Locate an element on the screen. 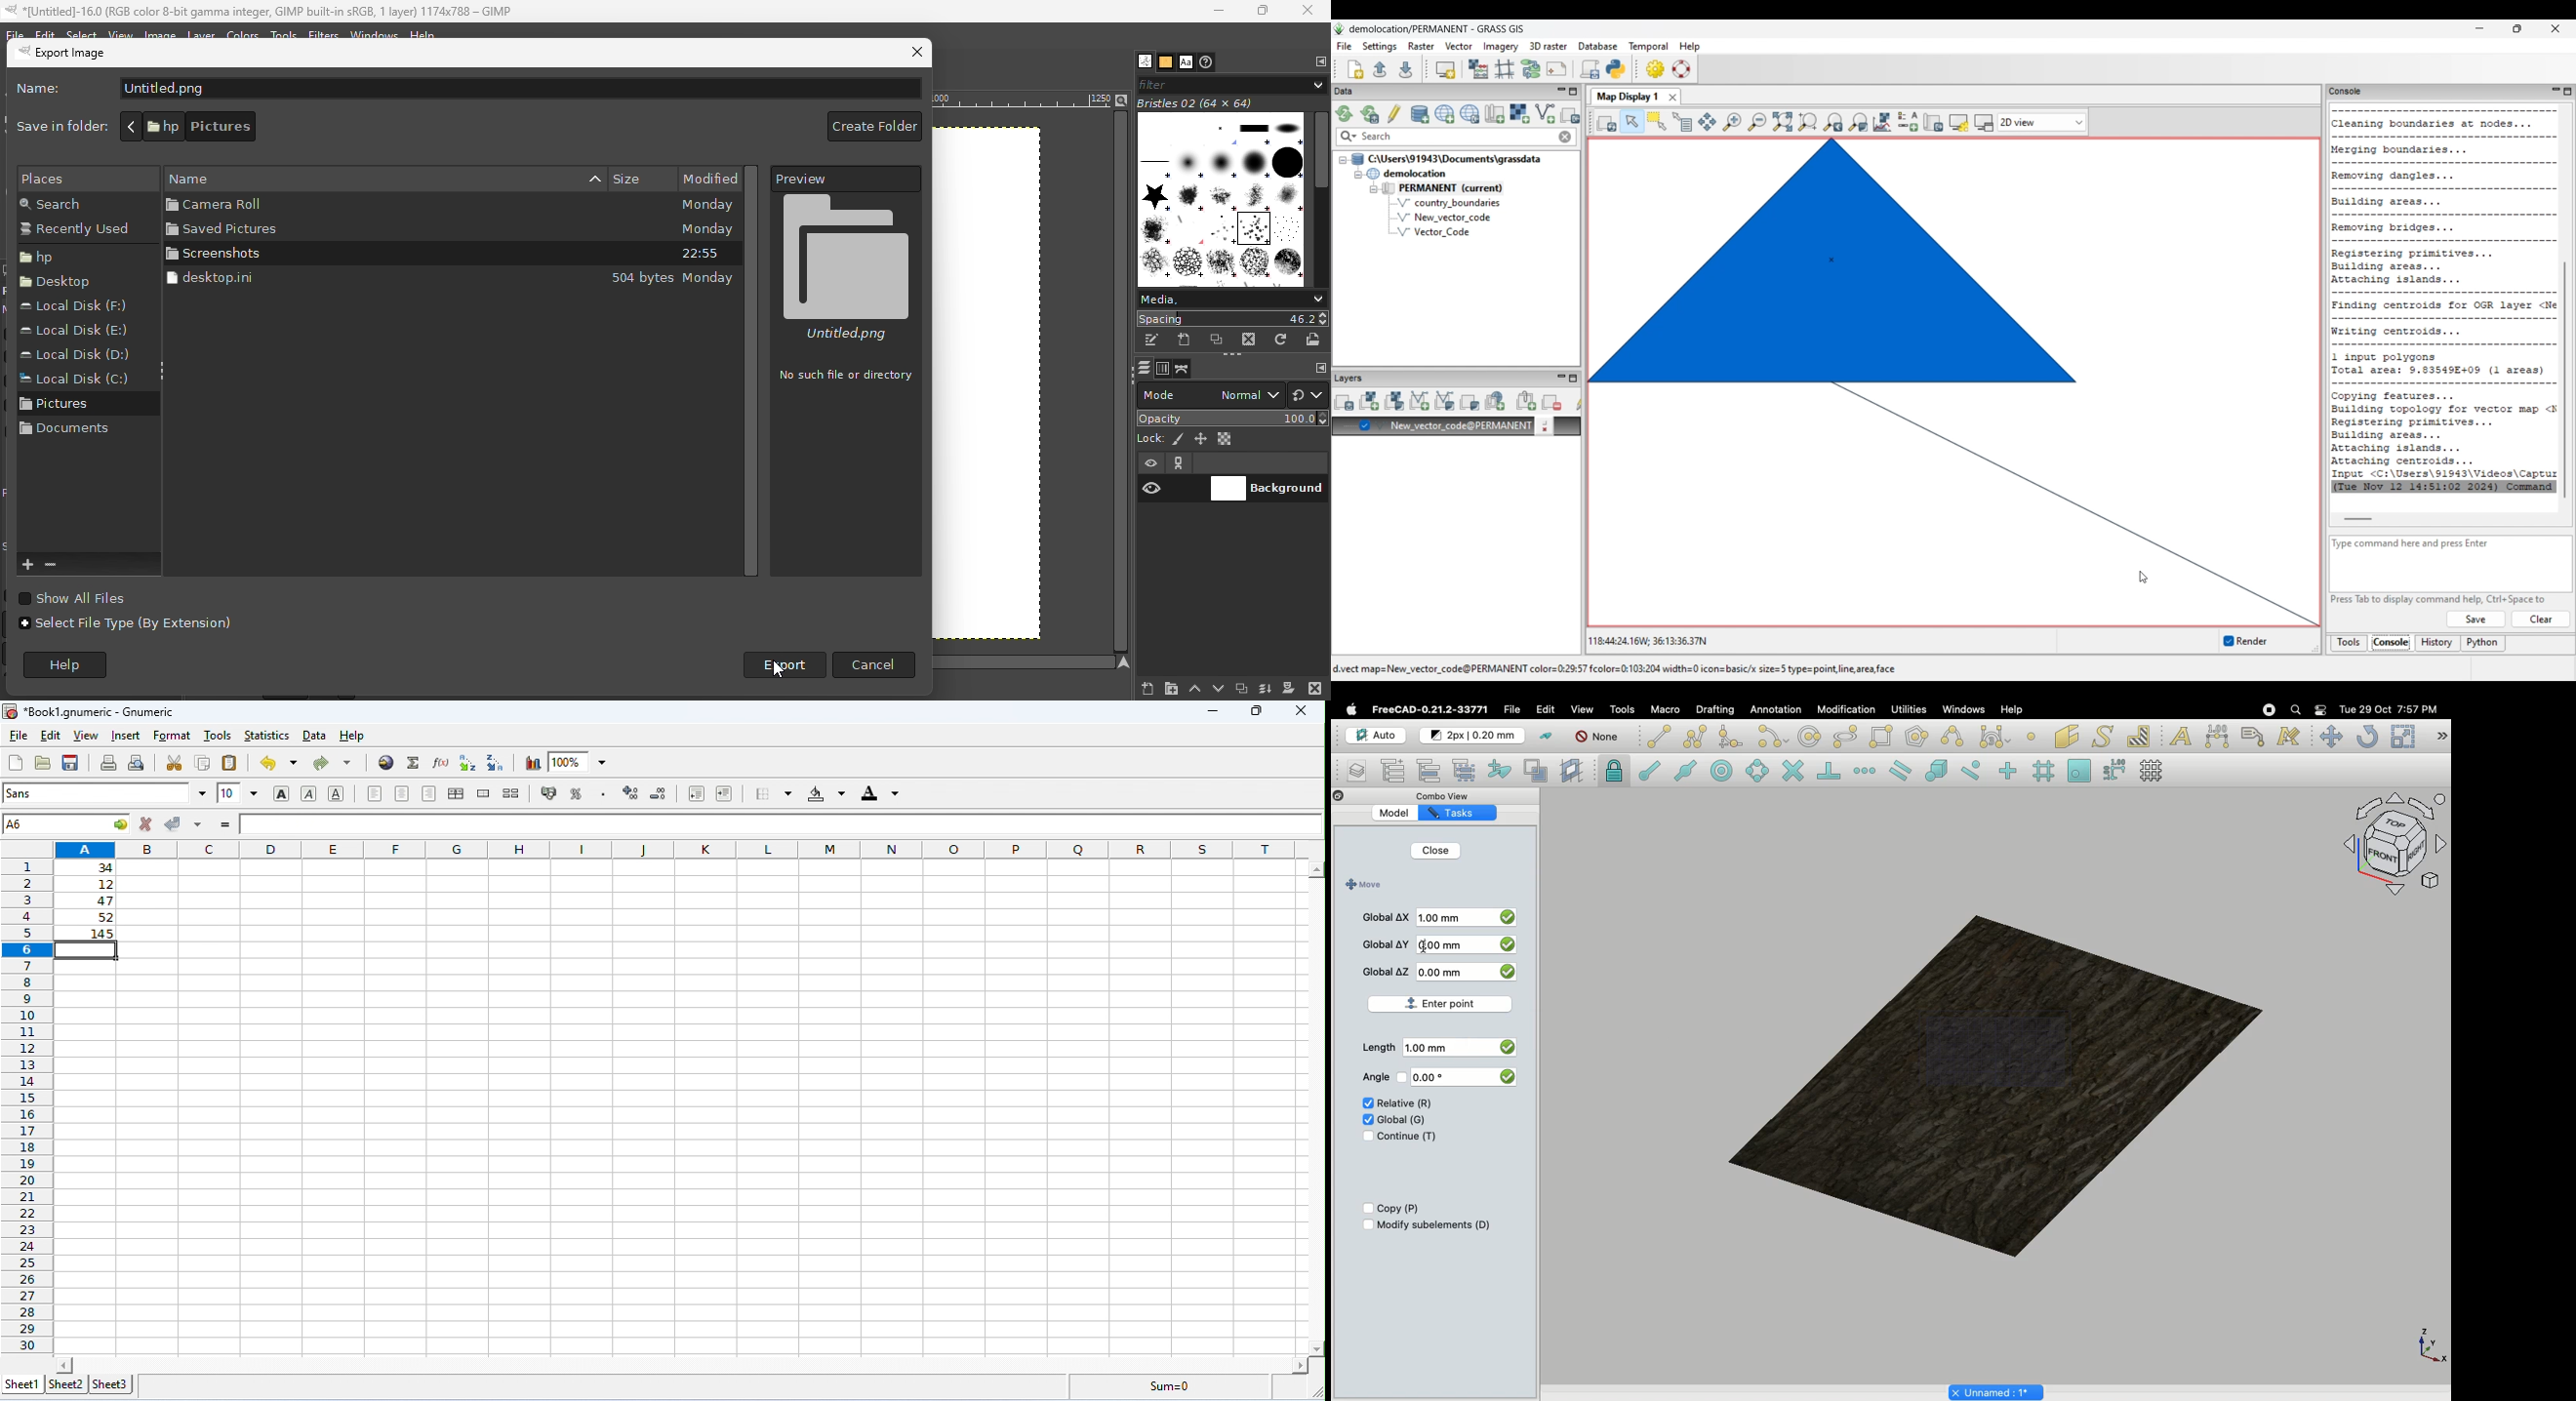 The height and width of the screenshot is (1428, 2576). Modify subelements is located at coordinates (1434, 1224).